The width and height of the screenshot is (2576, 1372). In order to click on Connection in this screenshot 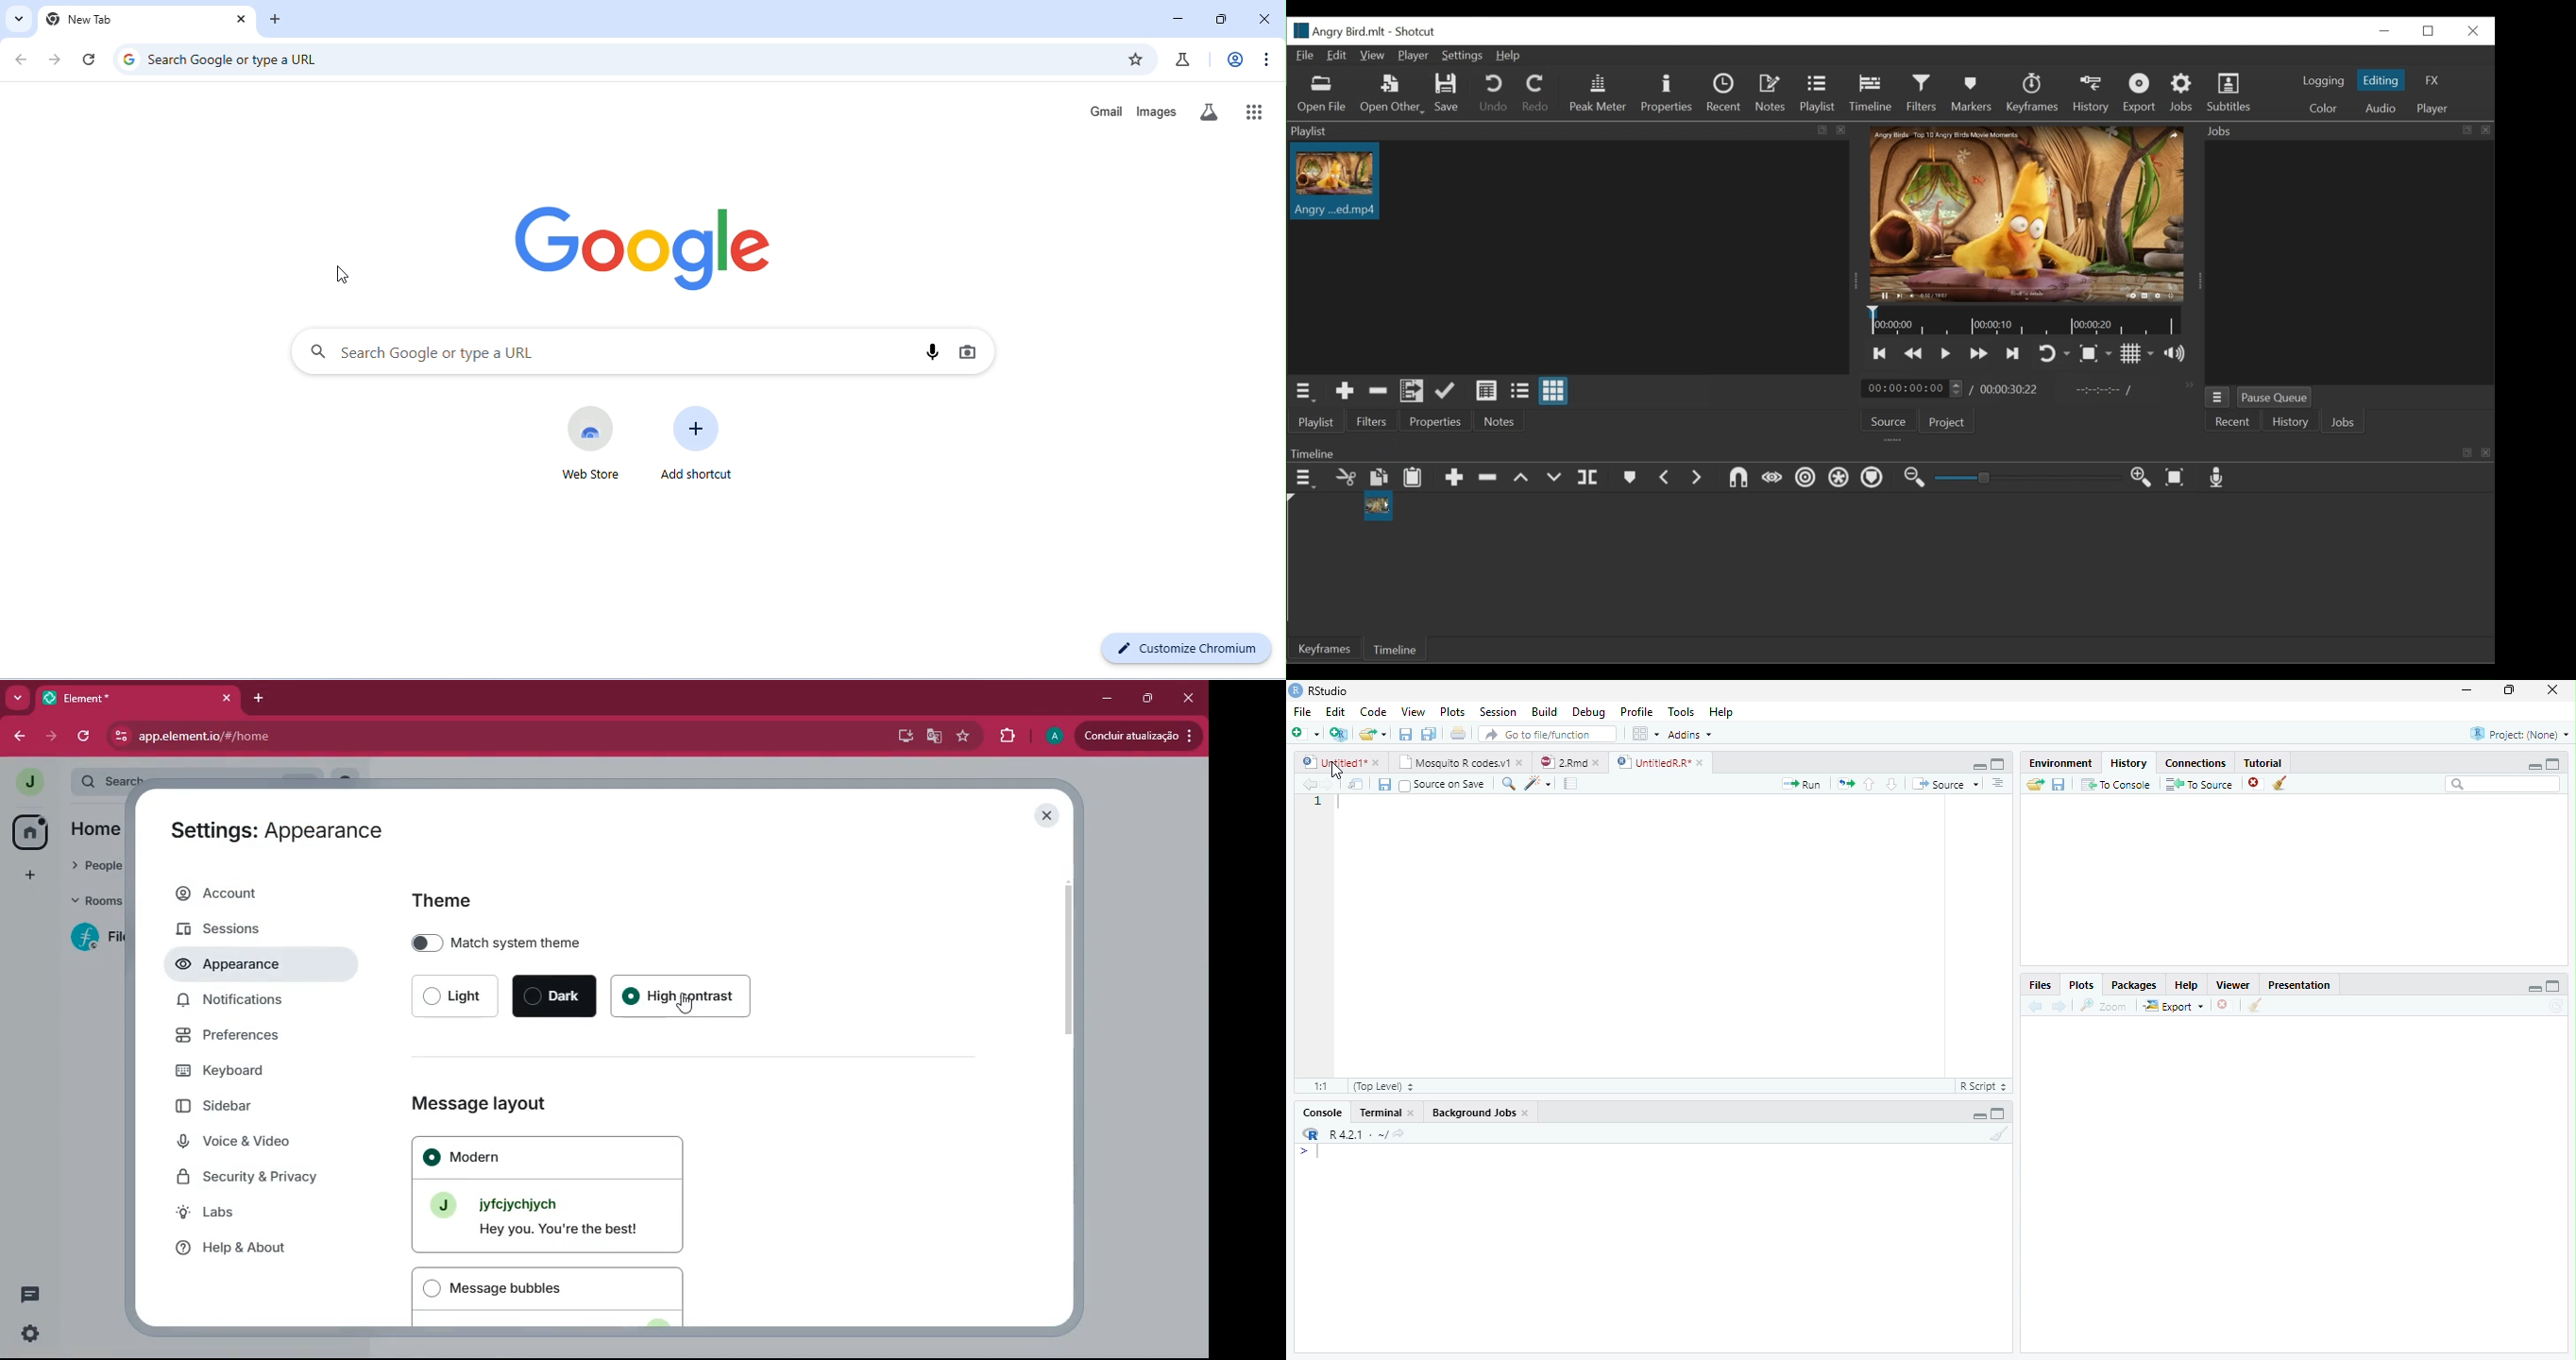, I will do `click(2195, 763)`.